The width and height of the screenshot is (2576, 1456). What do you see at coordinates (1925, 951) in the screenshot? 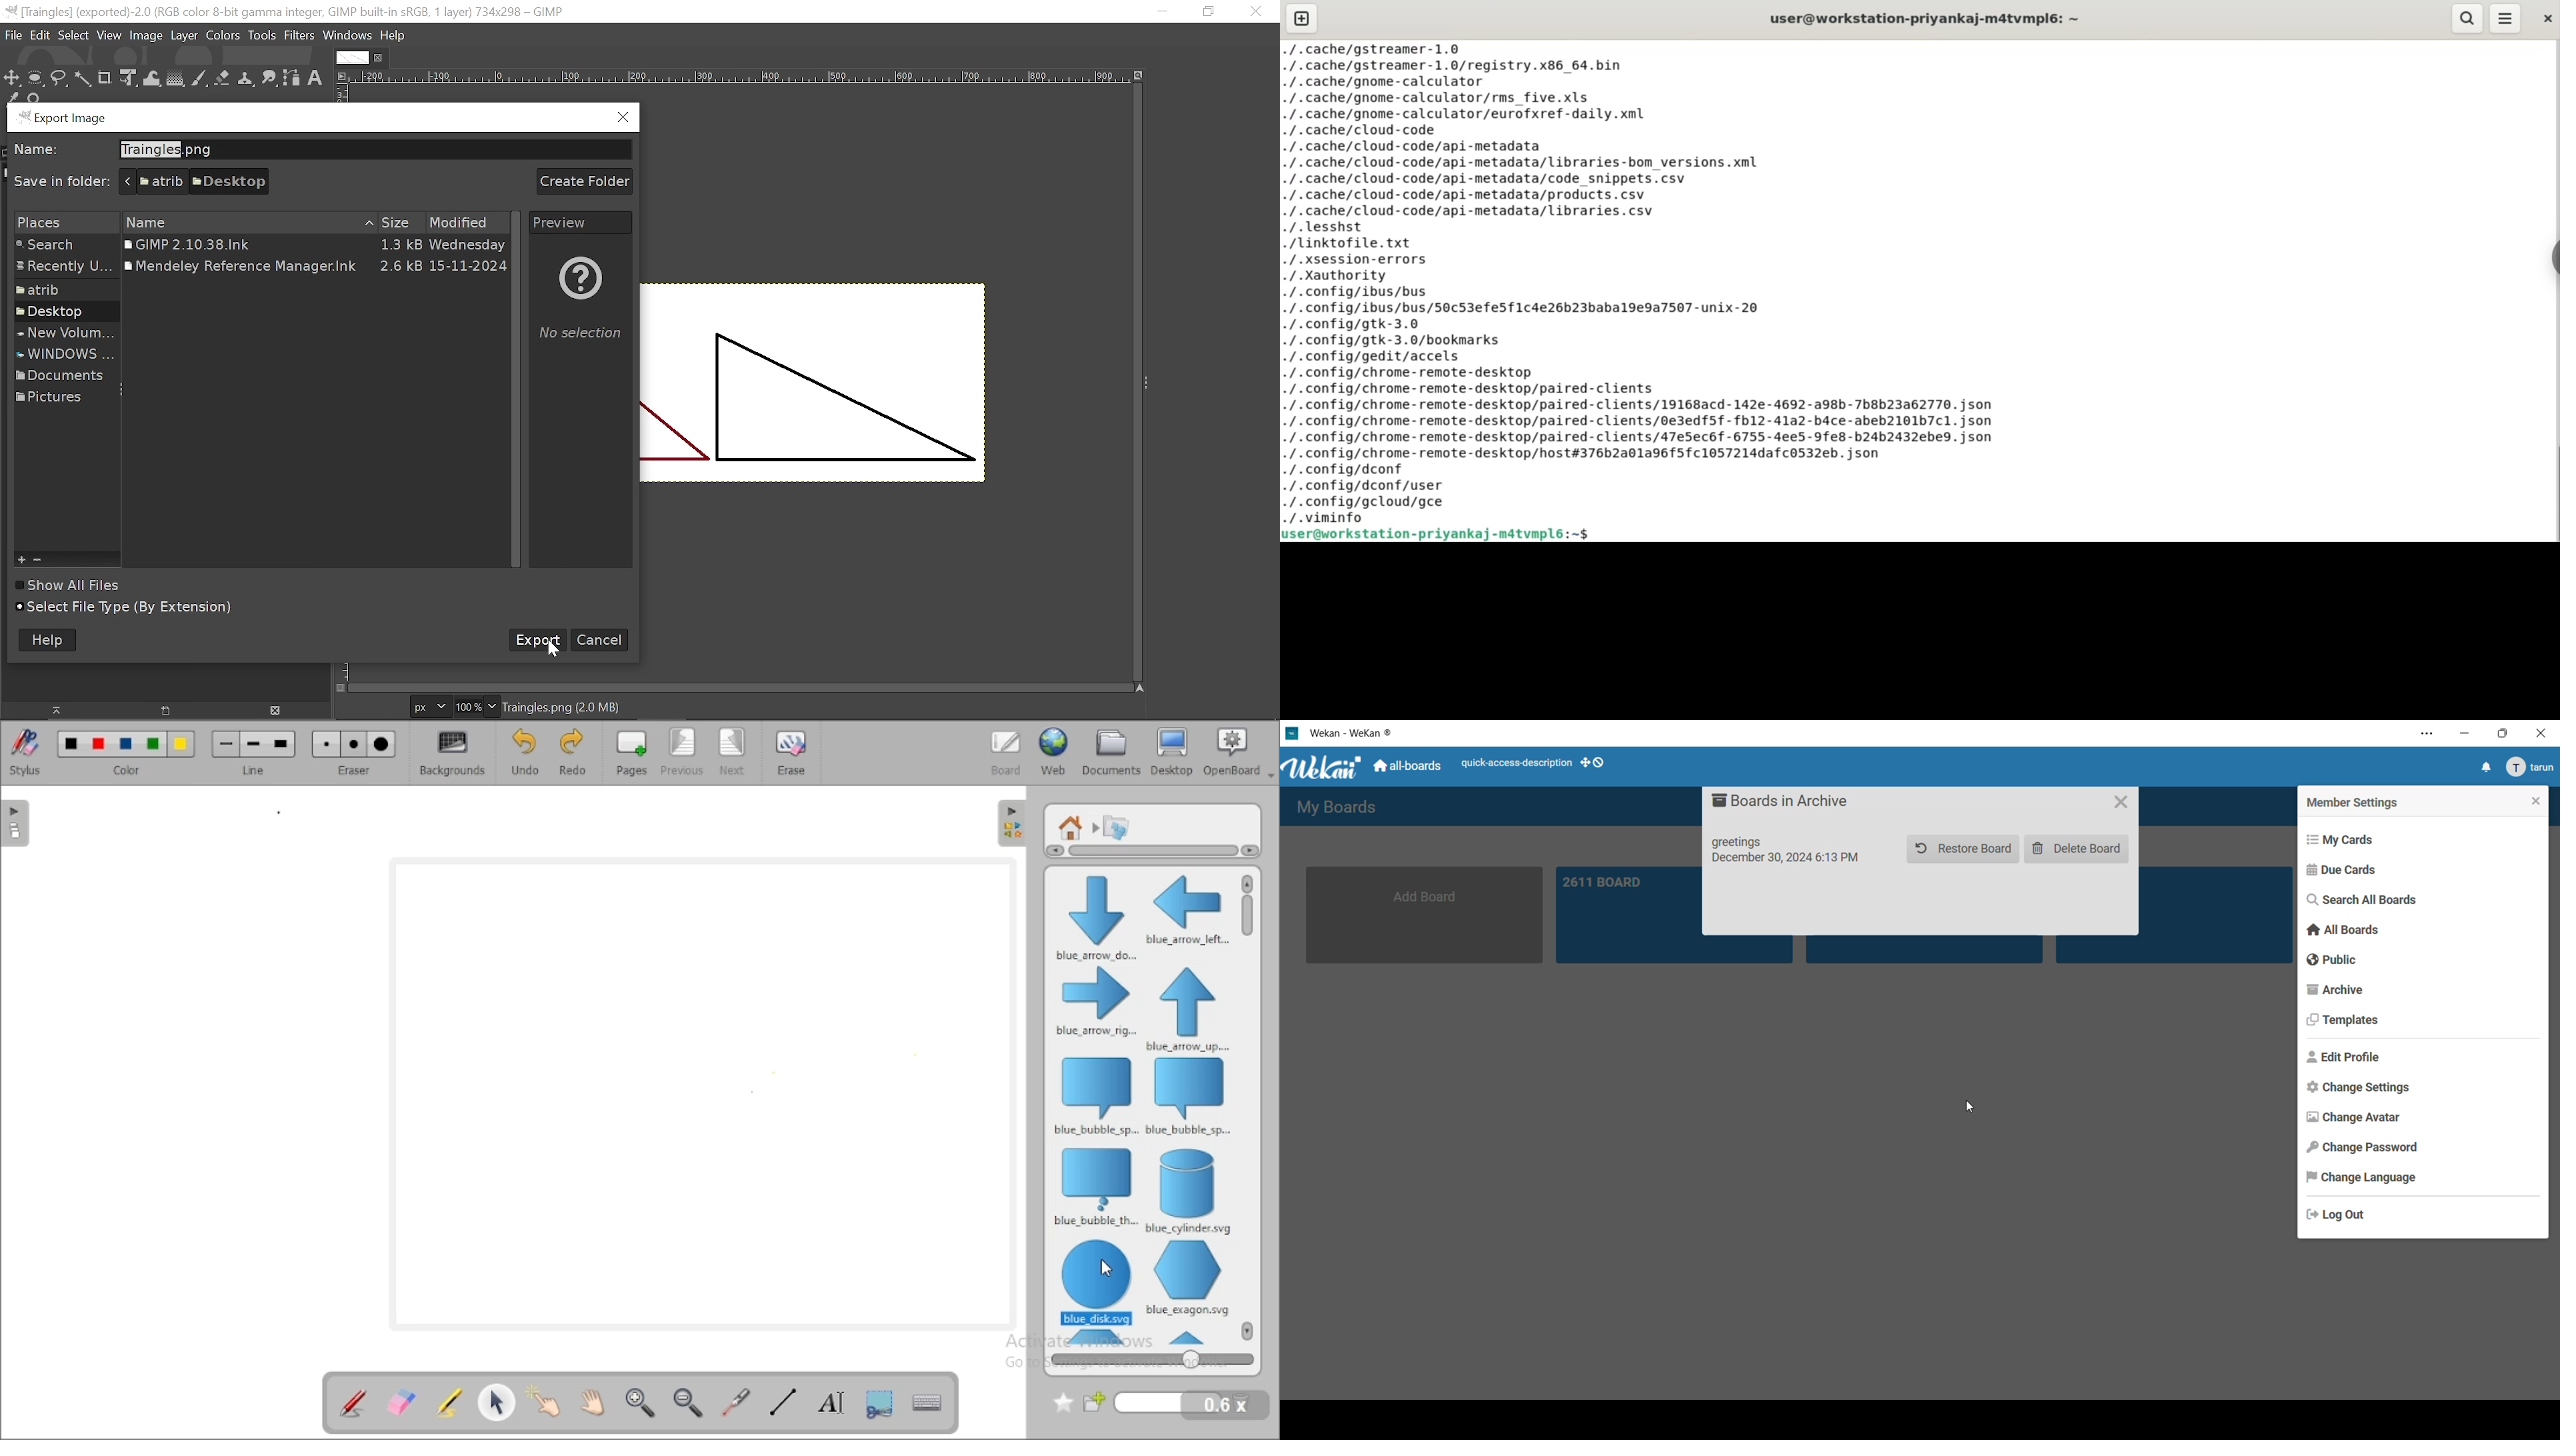
I see `new list` at bounding box center [1925, 951].